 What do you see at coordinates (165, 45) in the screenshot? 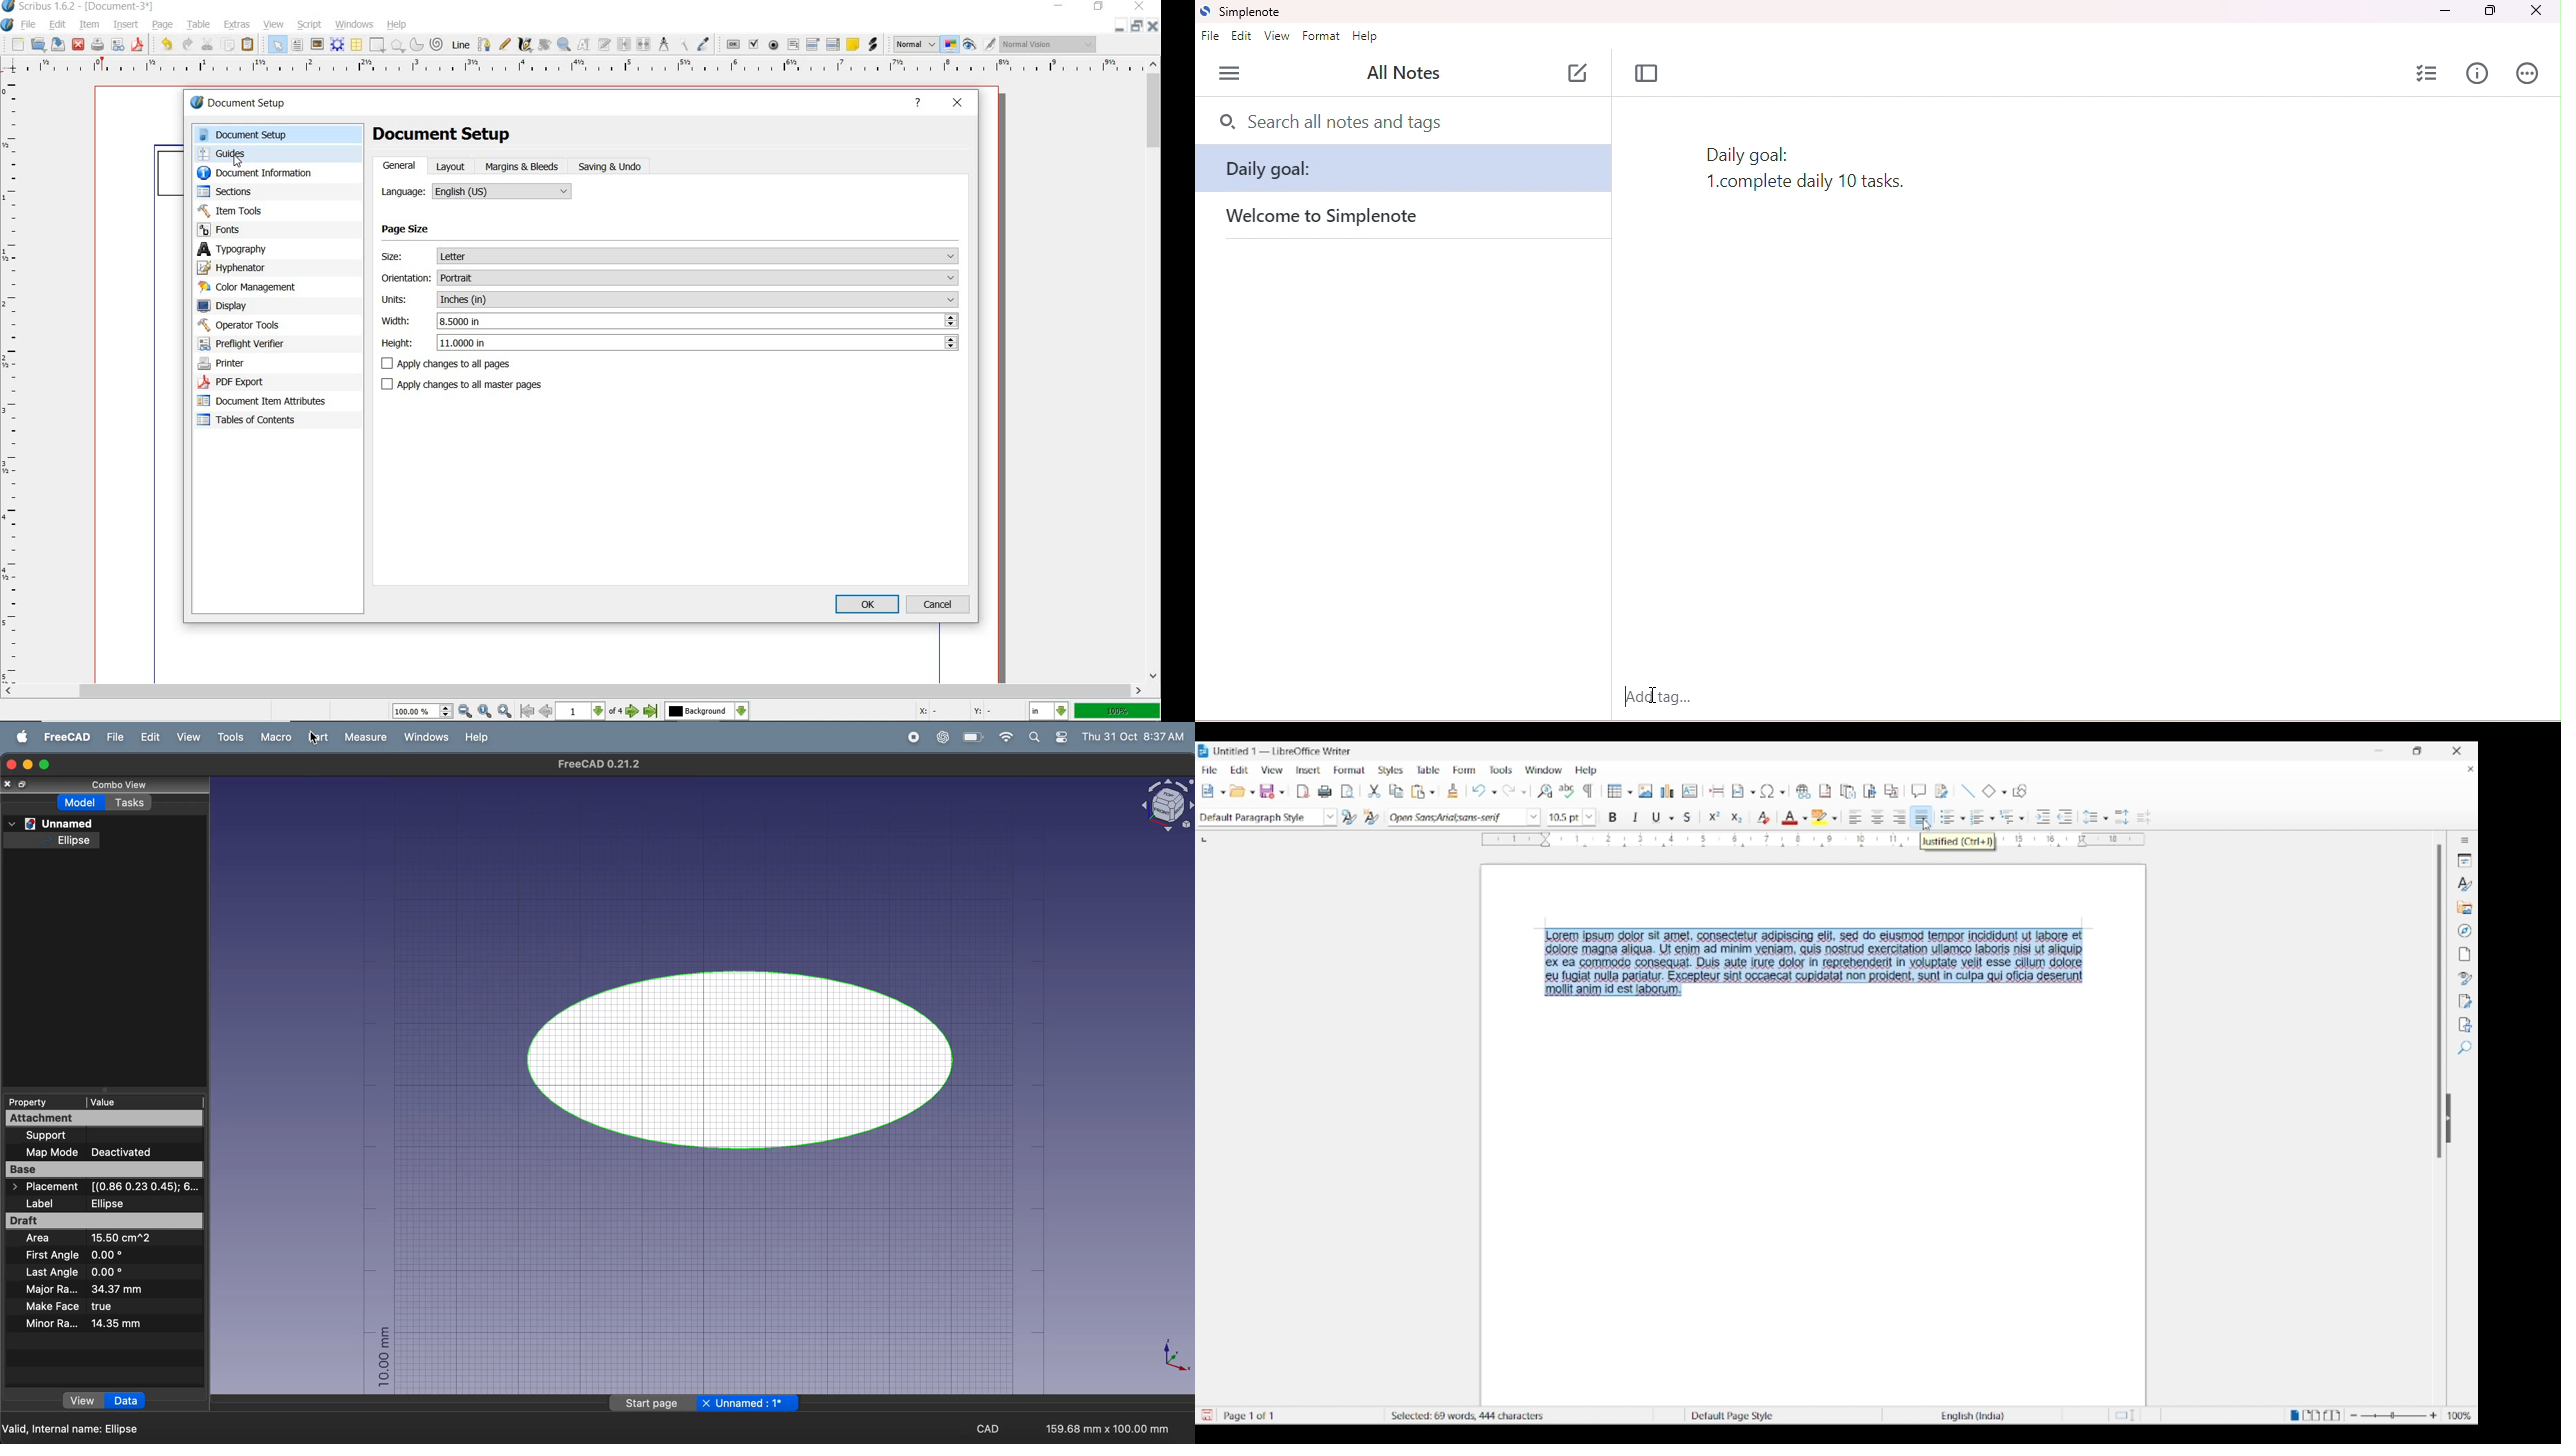
I see `undo` at bounding box center [165, 45].